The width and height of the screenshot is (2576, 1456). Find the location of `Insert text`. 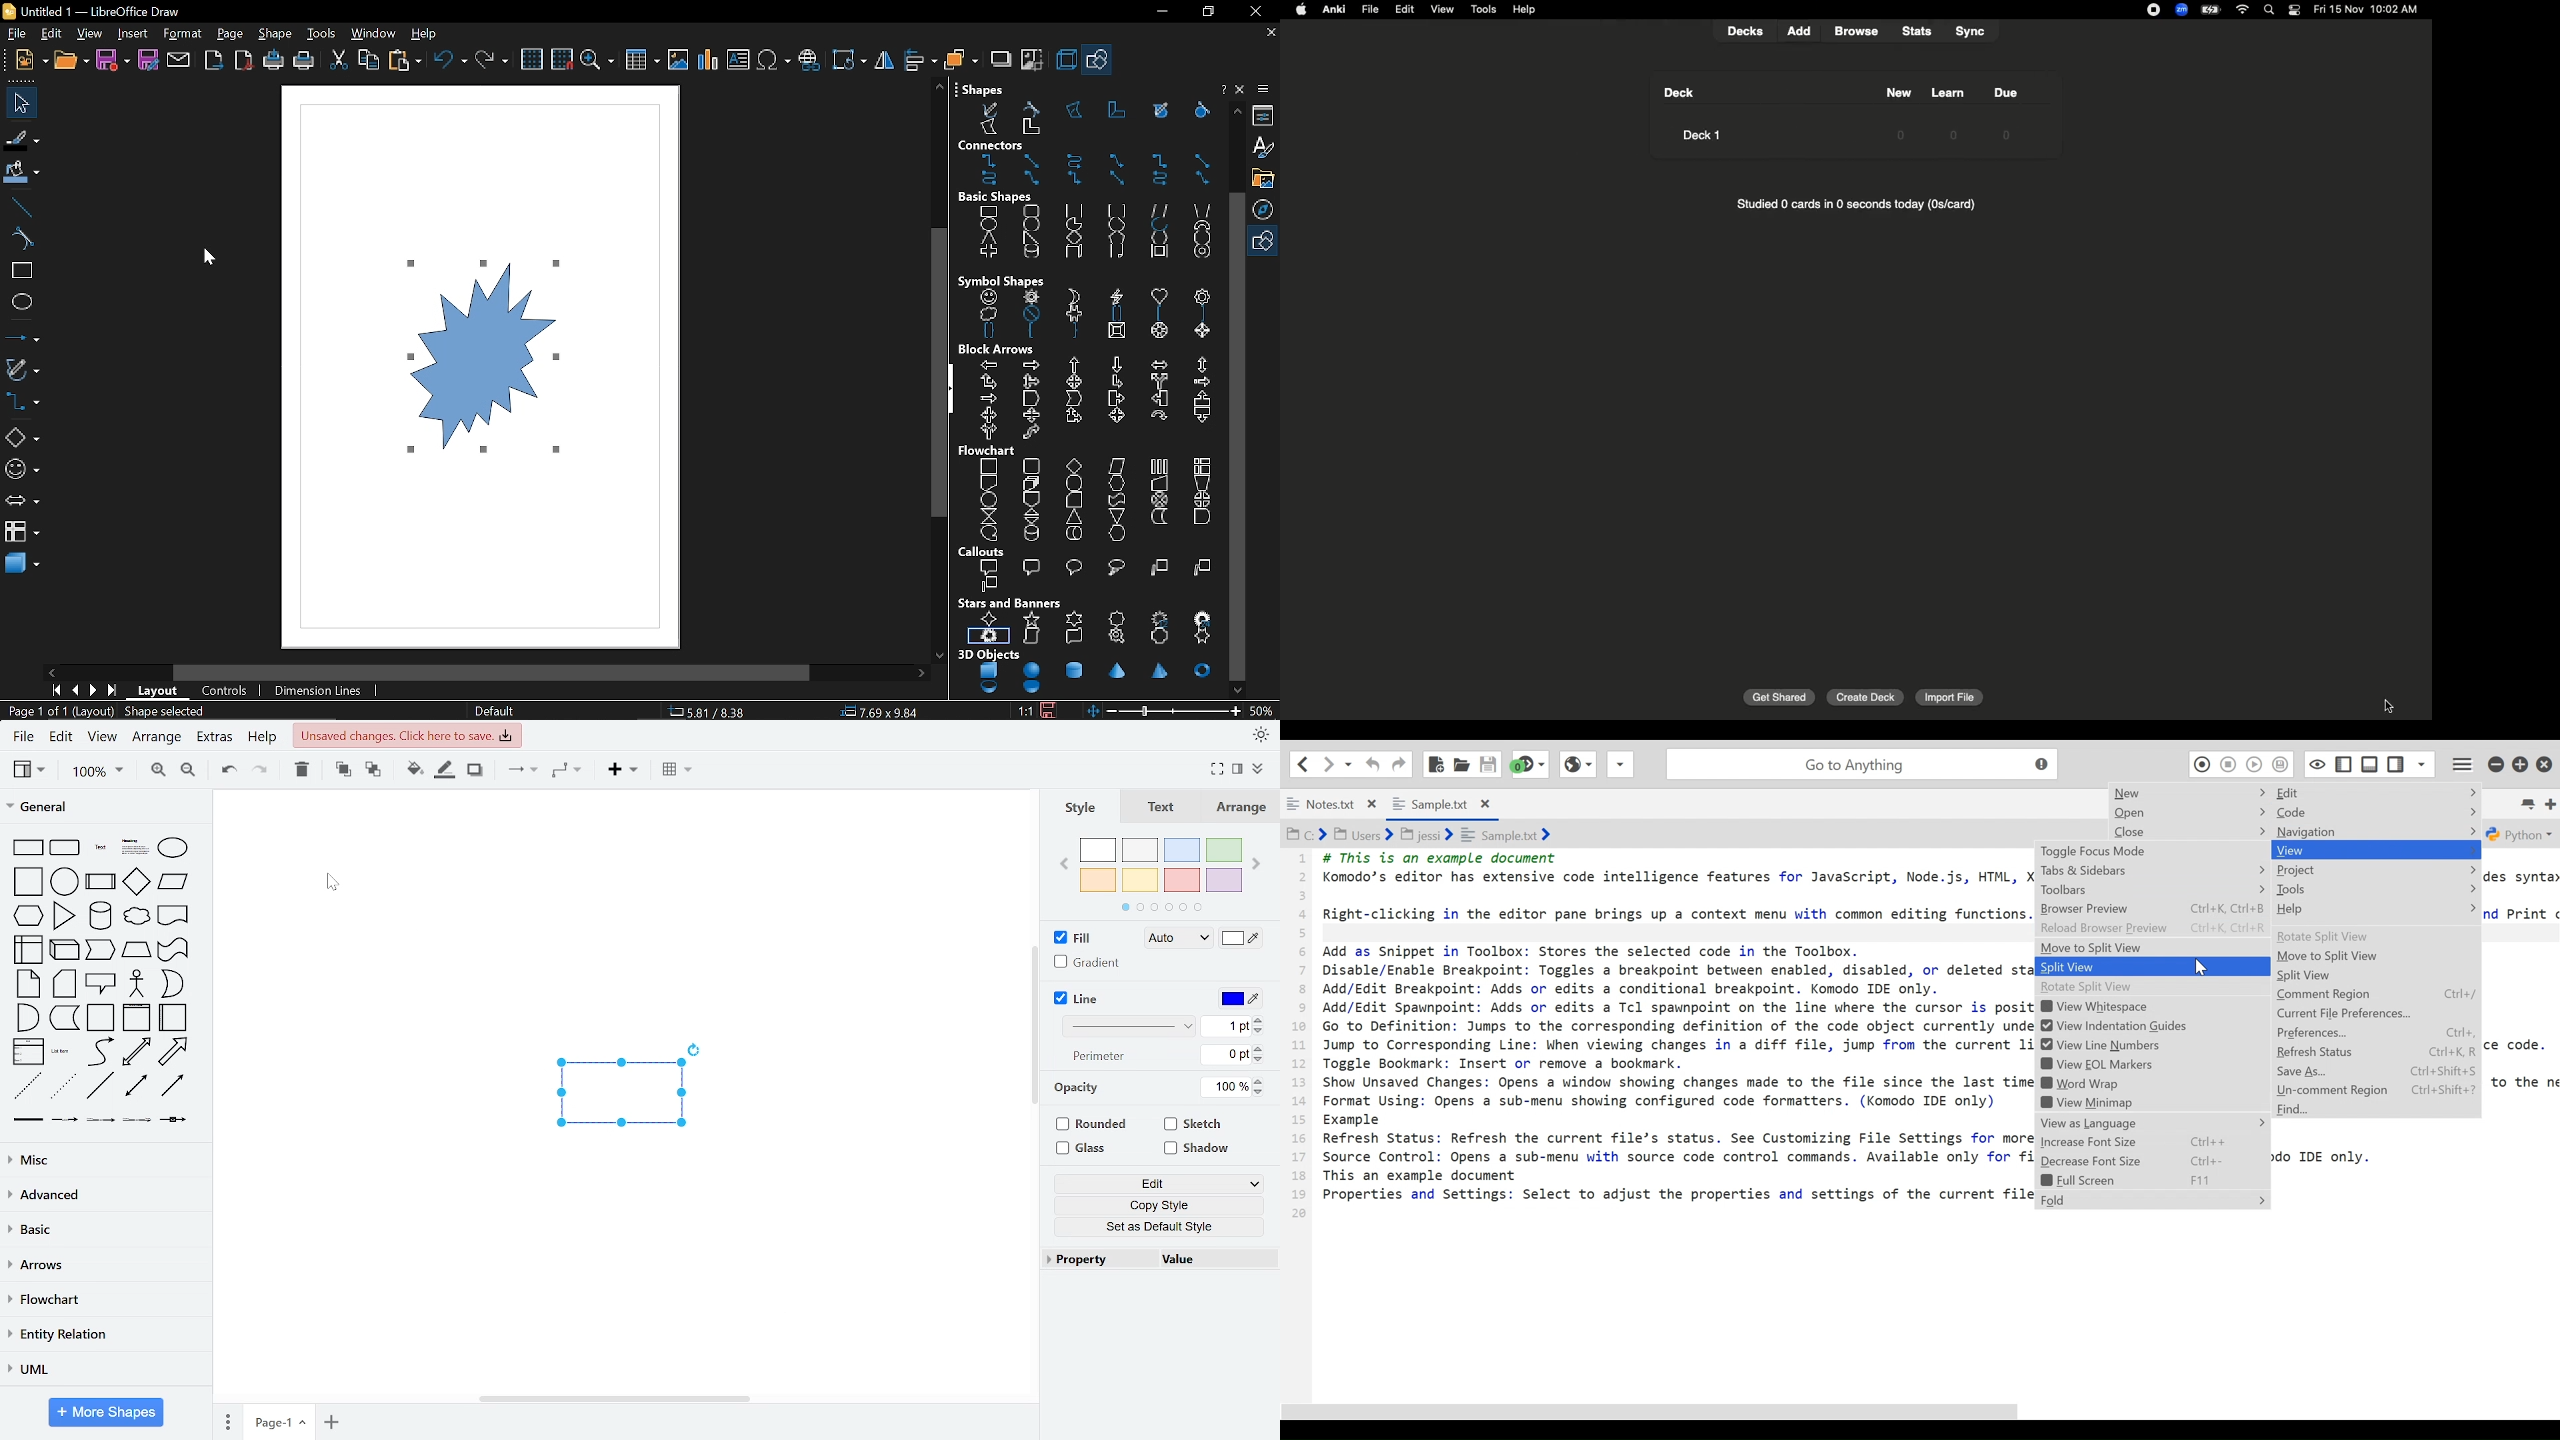

Insert text is located at coordinates (738, 61).